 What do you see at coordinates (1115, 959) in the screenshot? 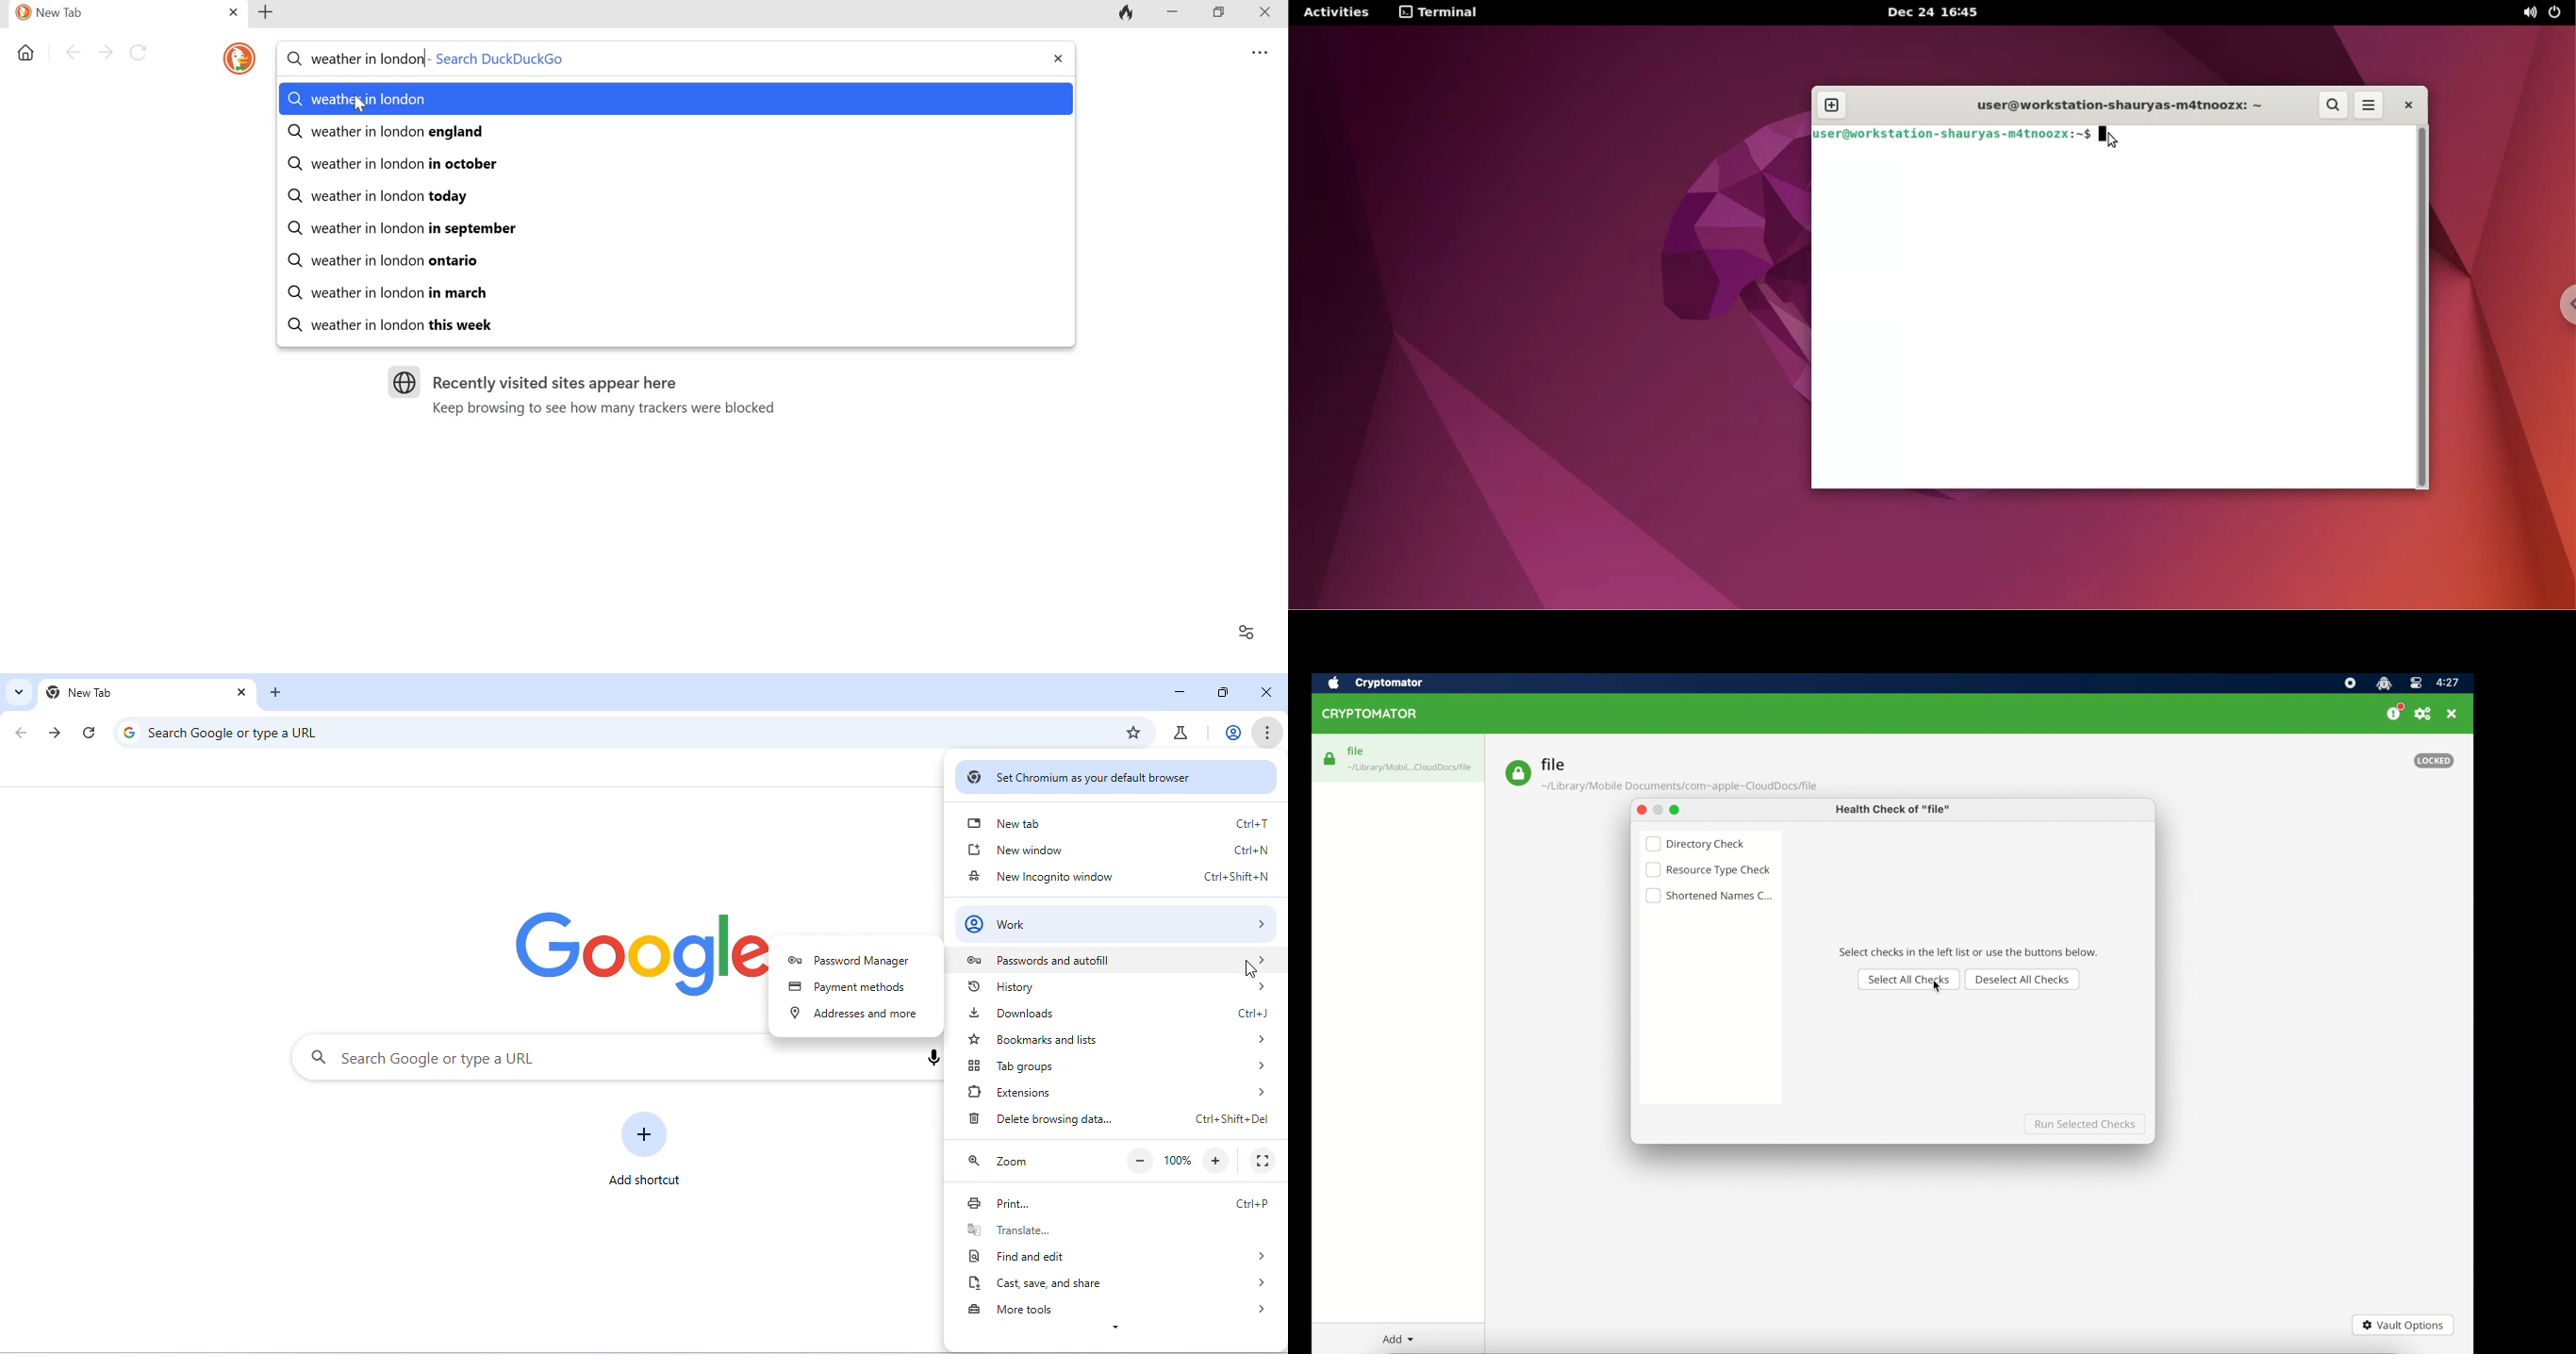
I see `passwords and autofill` at bounding box center [1115, 959].